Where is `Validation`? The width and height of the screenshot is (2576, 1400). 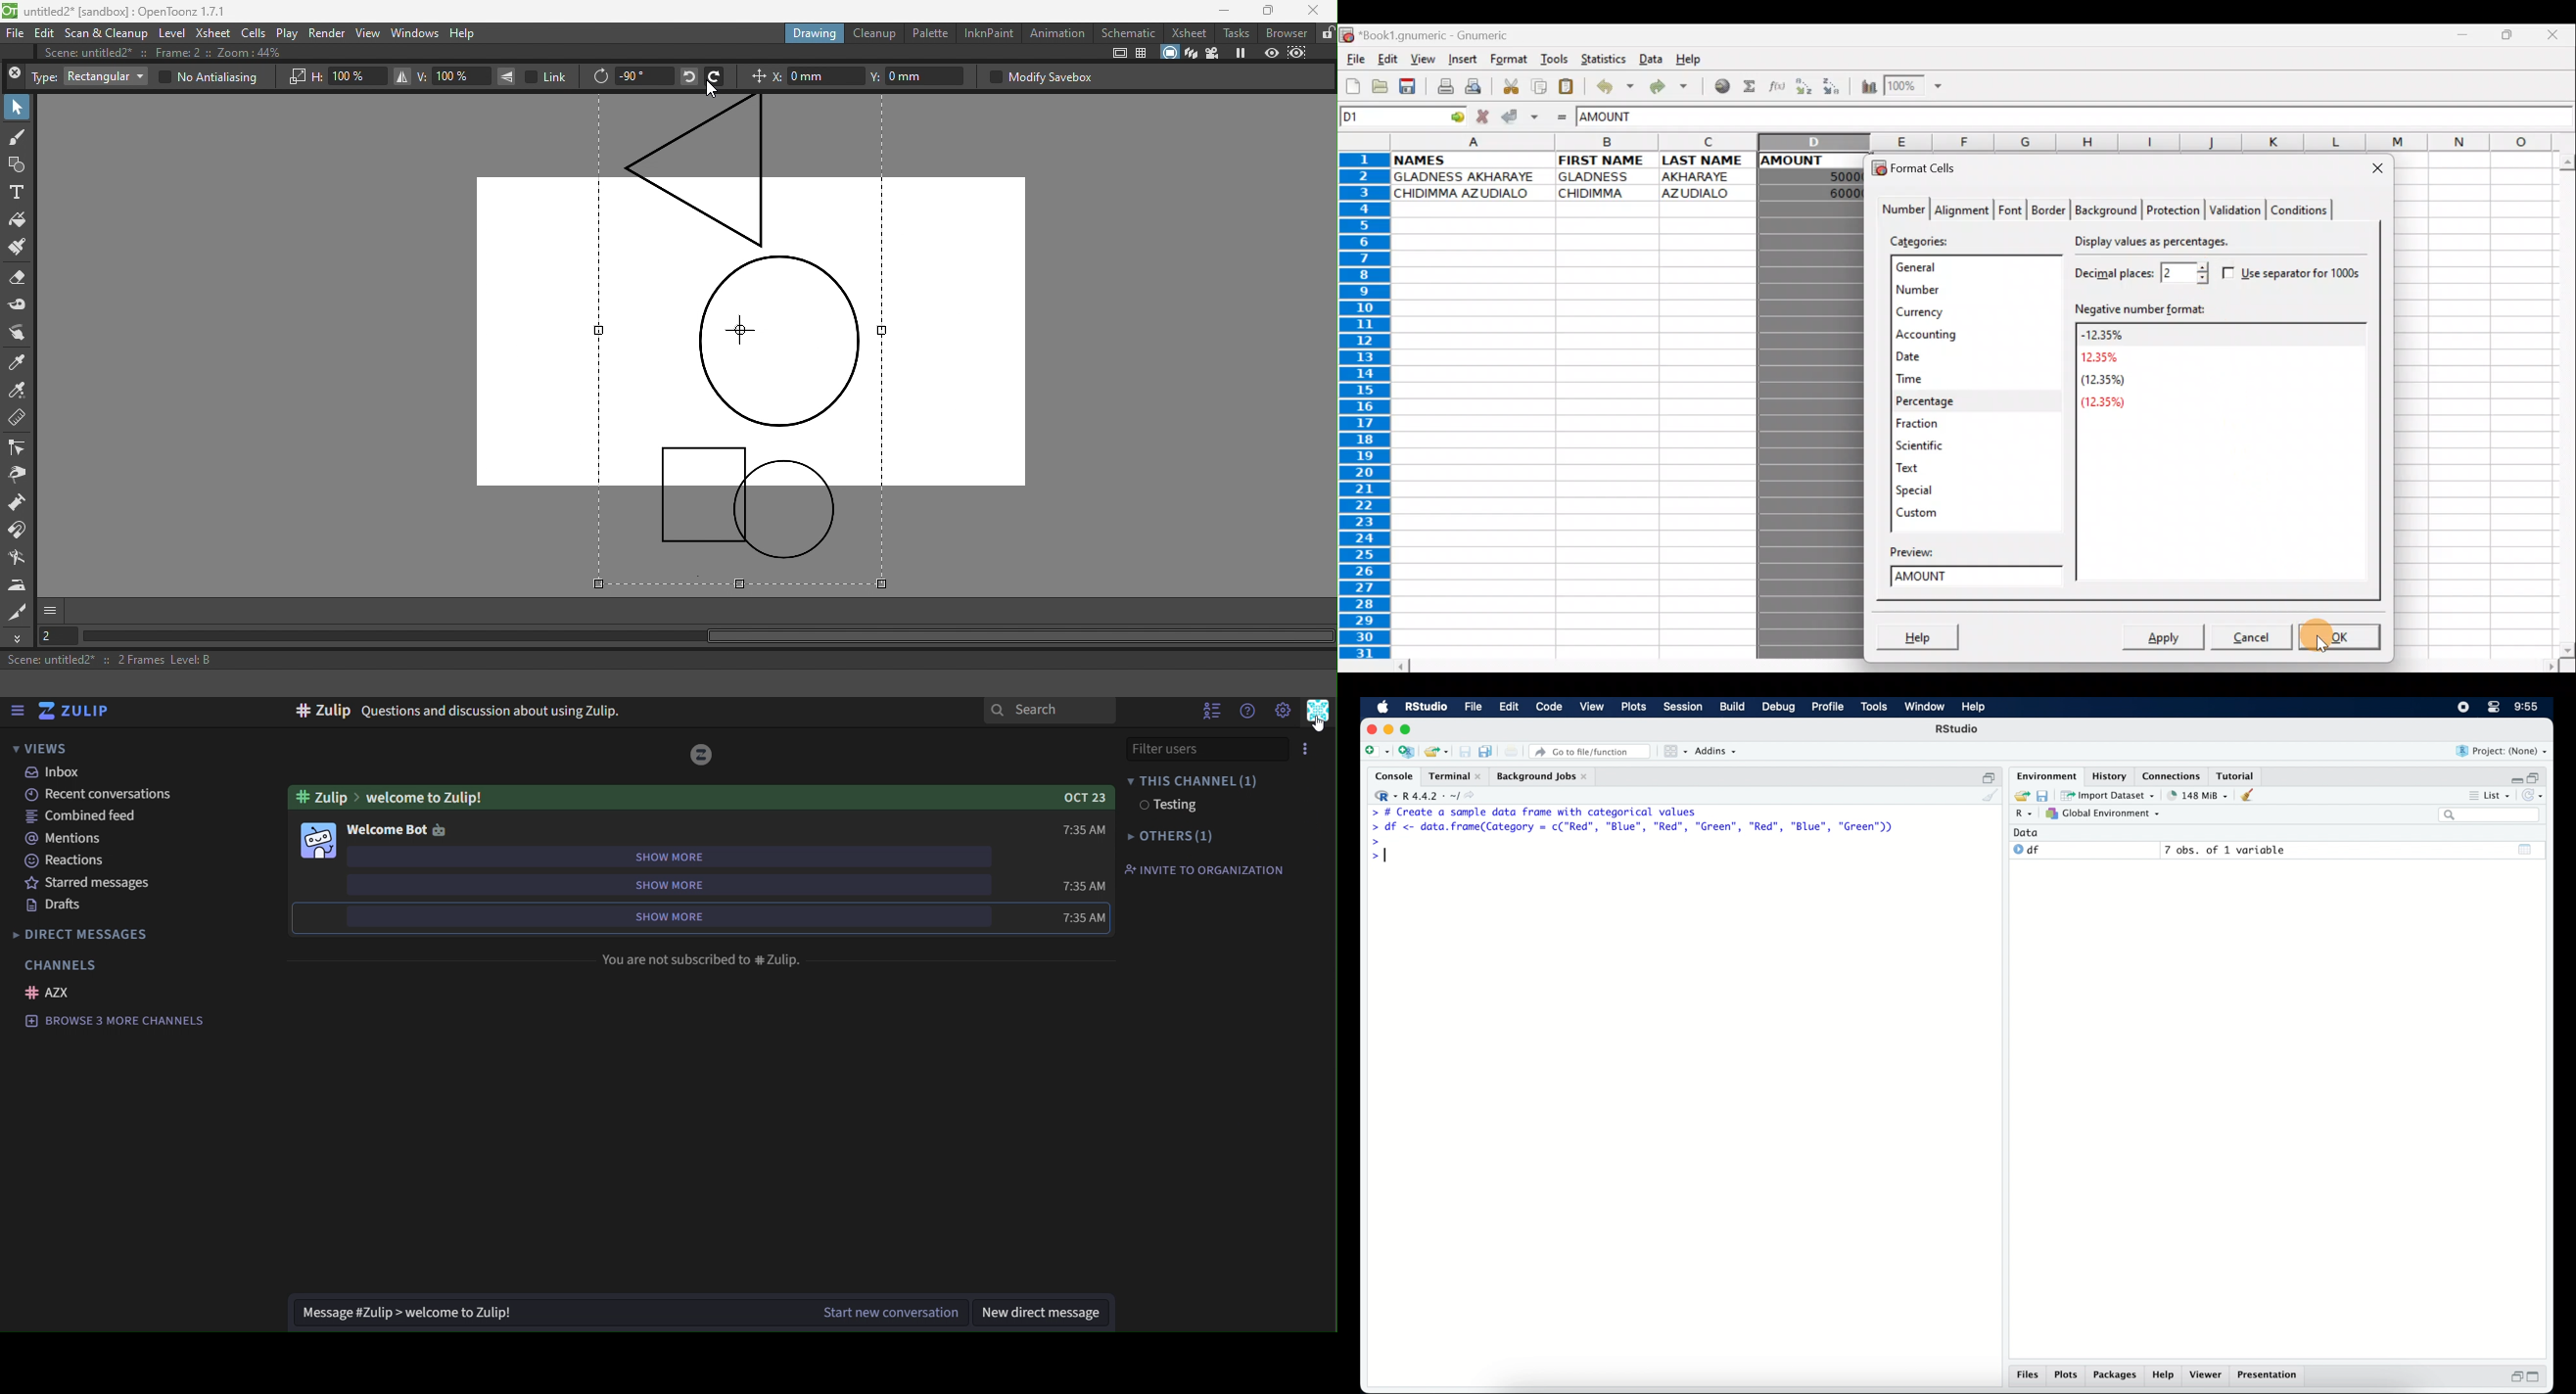
Validation is located at coordinates (2237, 211).